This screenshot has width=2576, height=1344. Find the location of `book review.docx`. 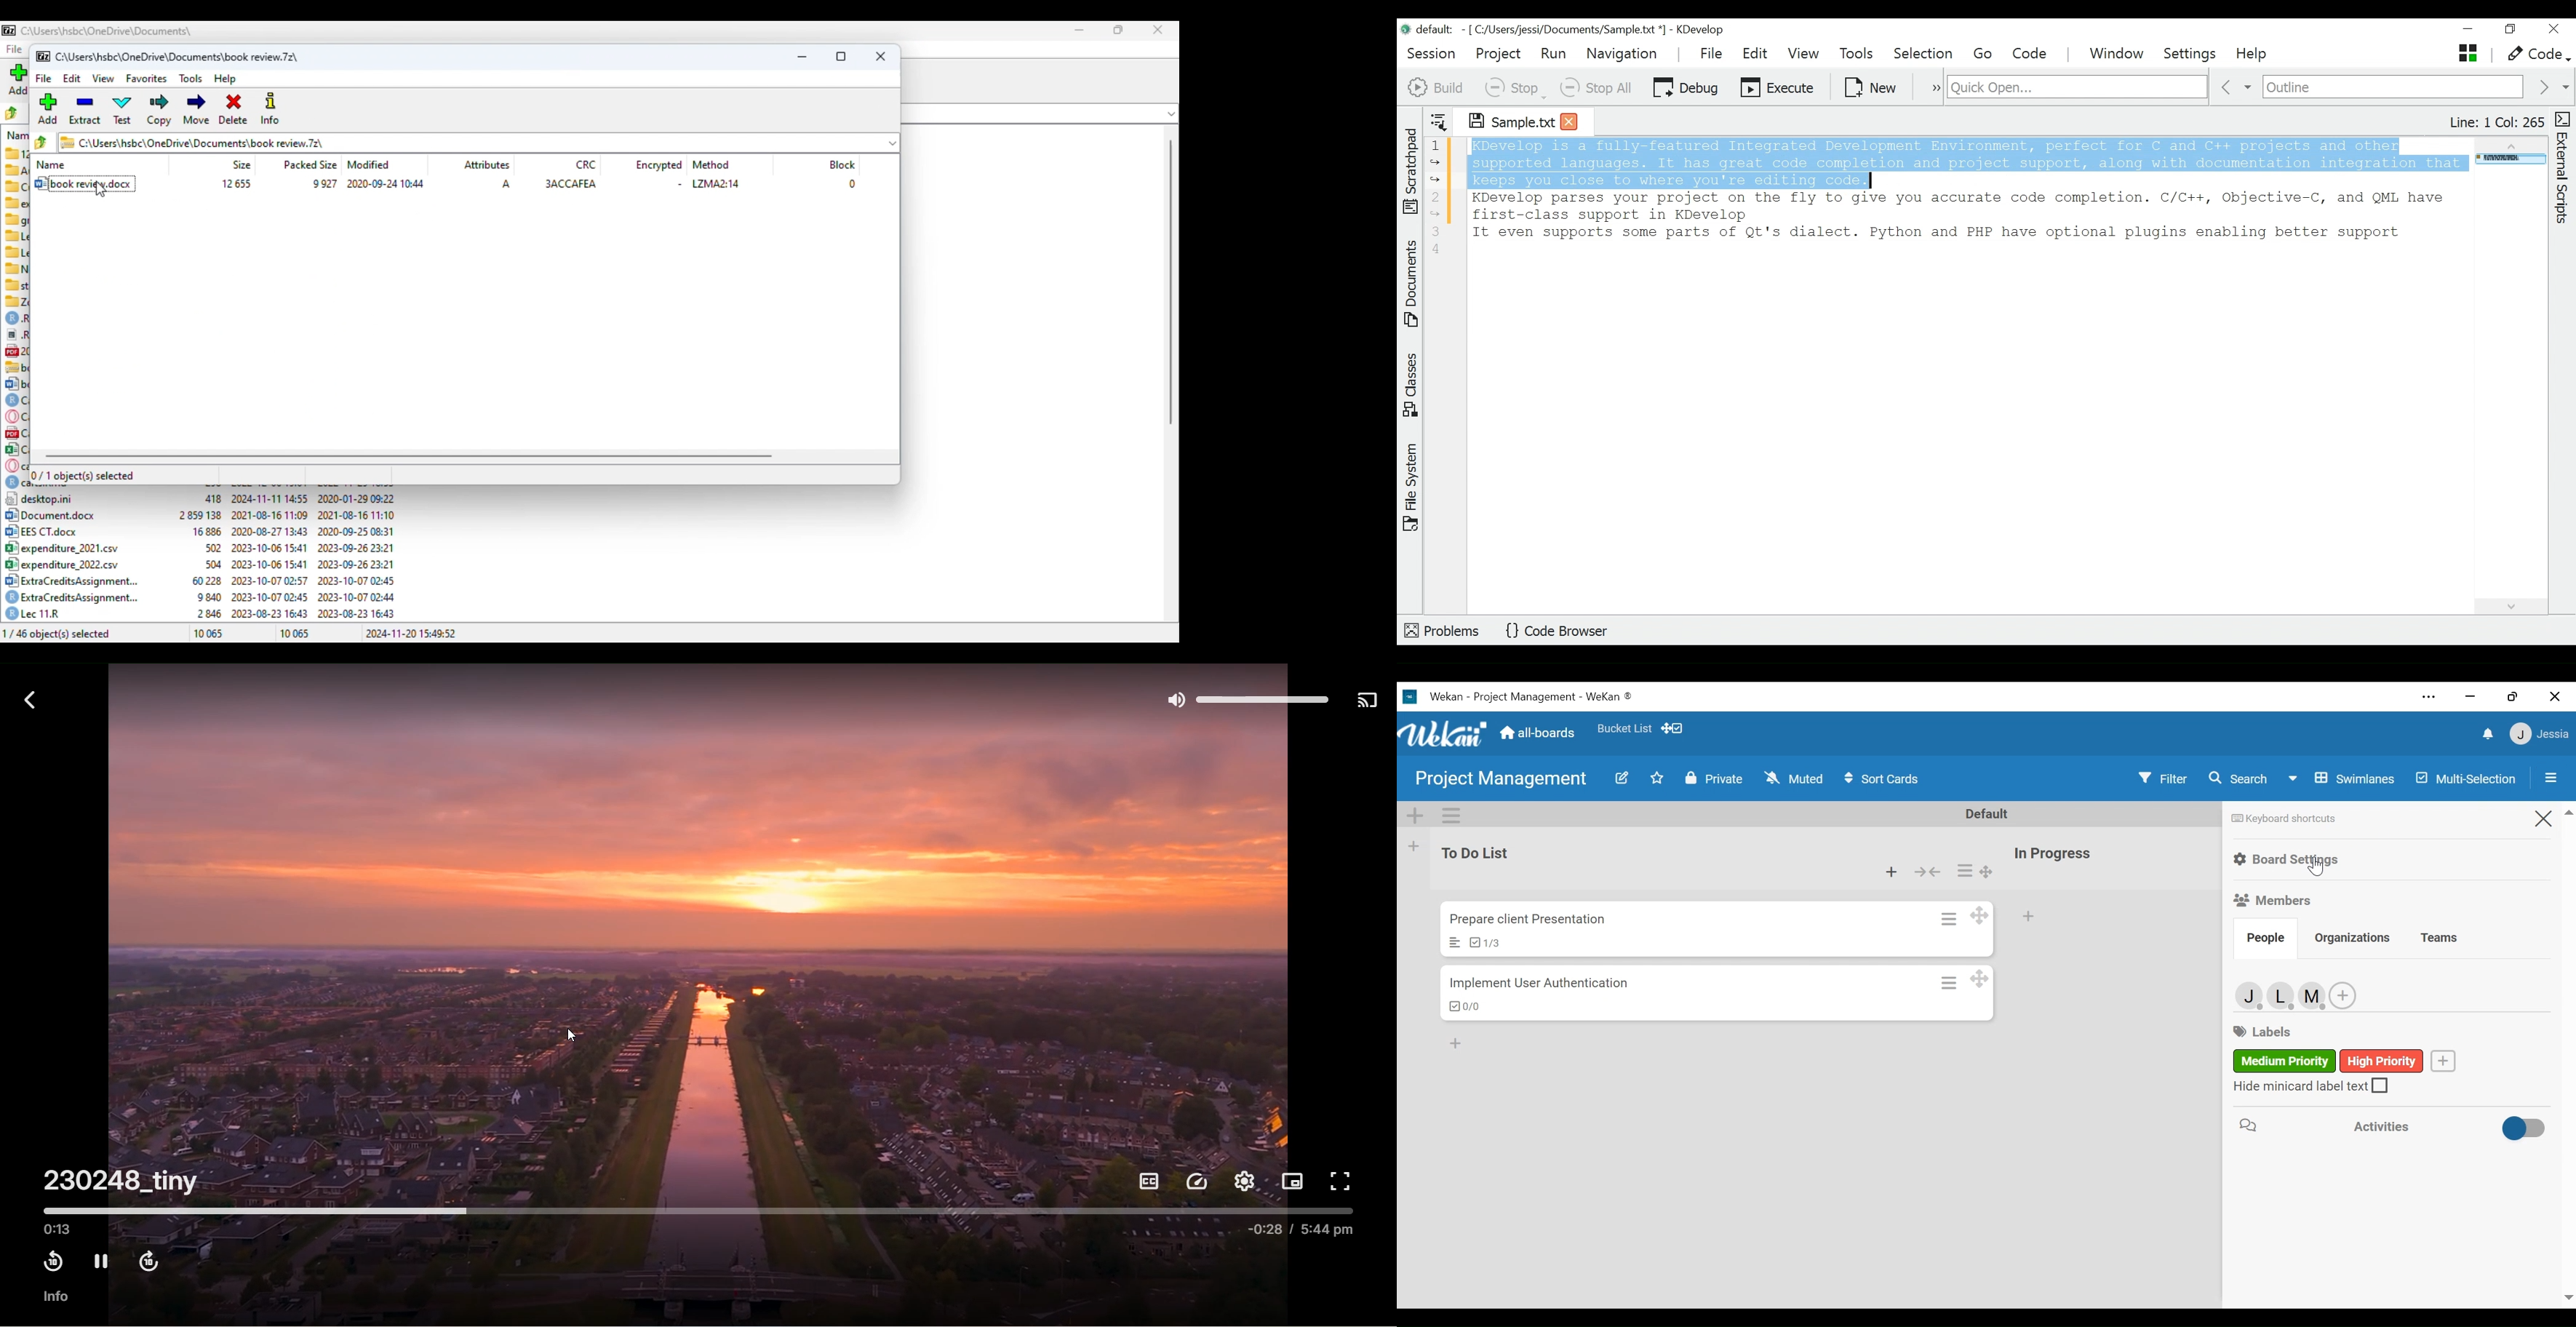

book review.docx is located at coordinates (84, 184).